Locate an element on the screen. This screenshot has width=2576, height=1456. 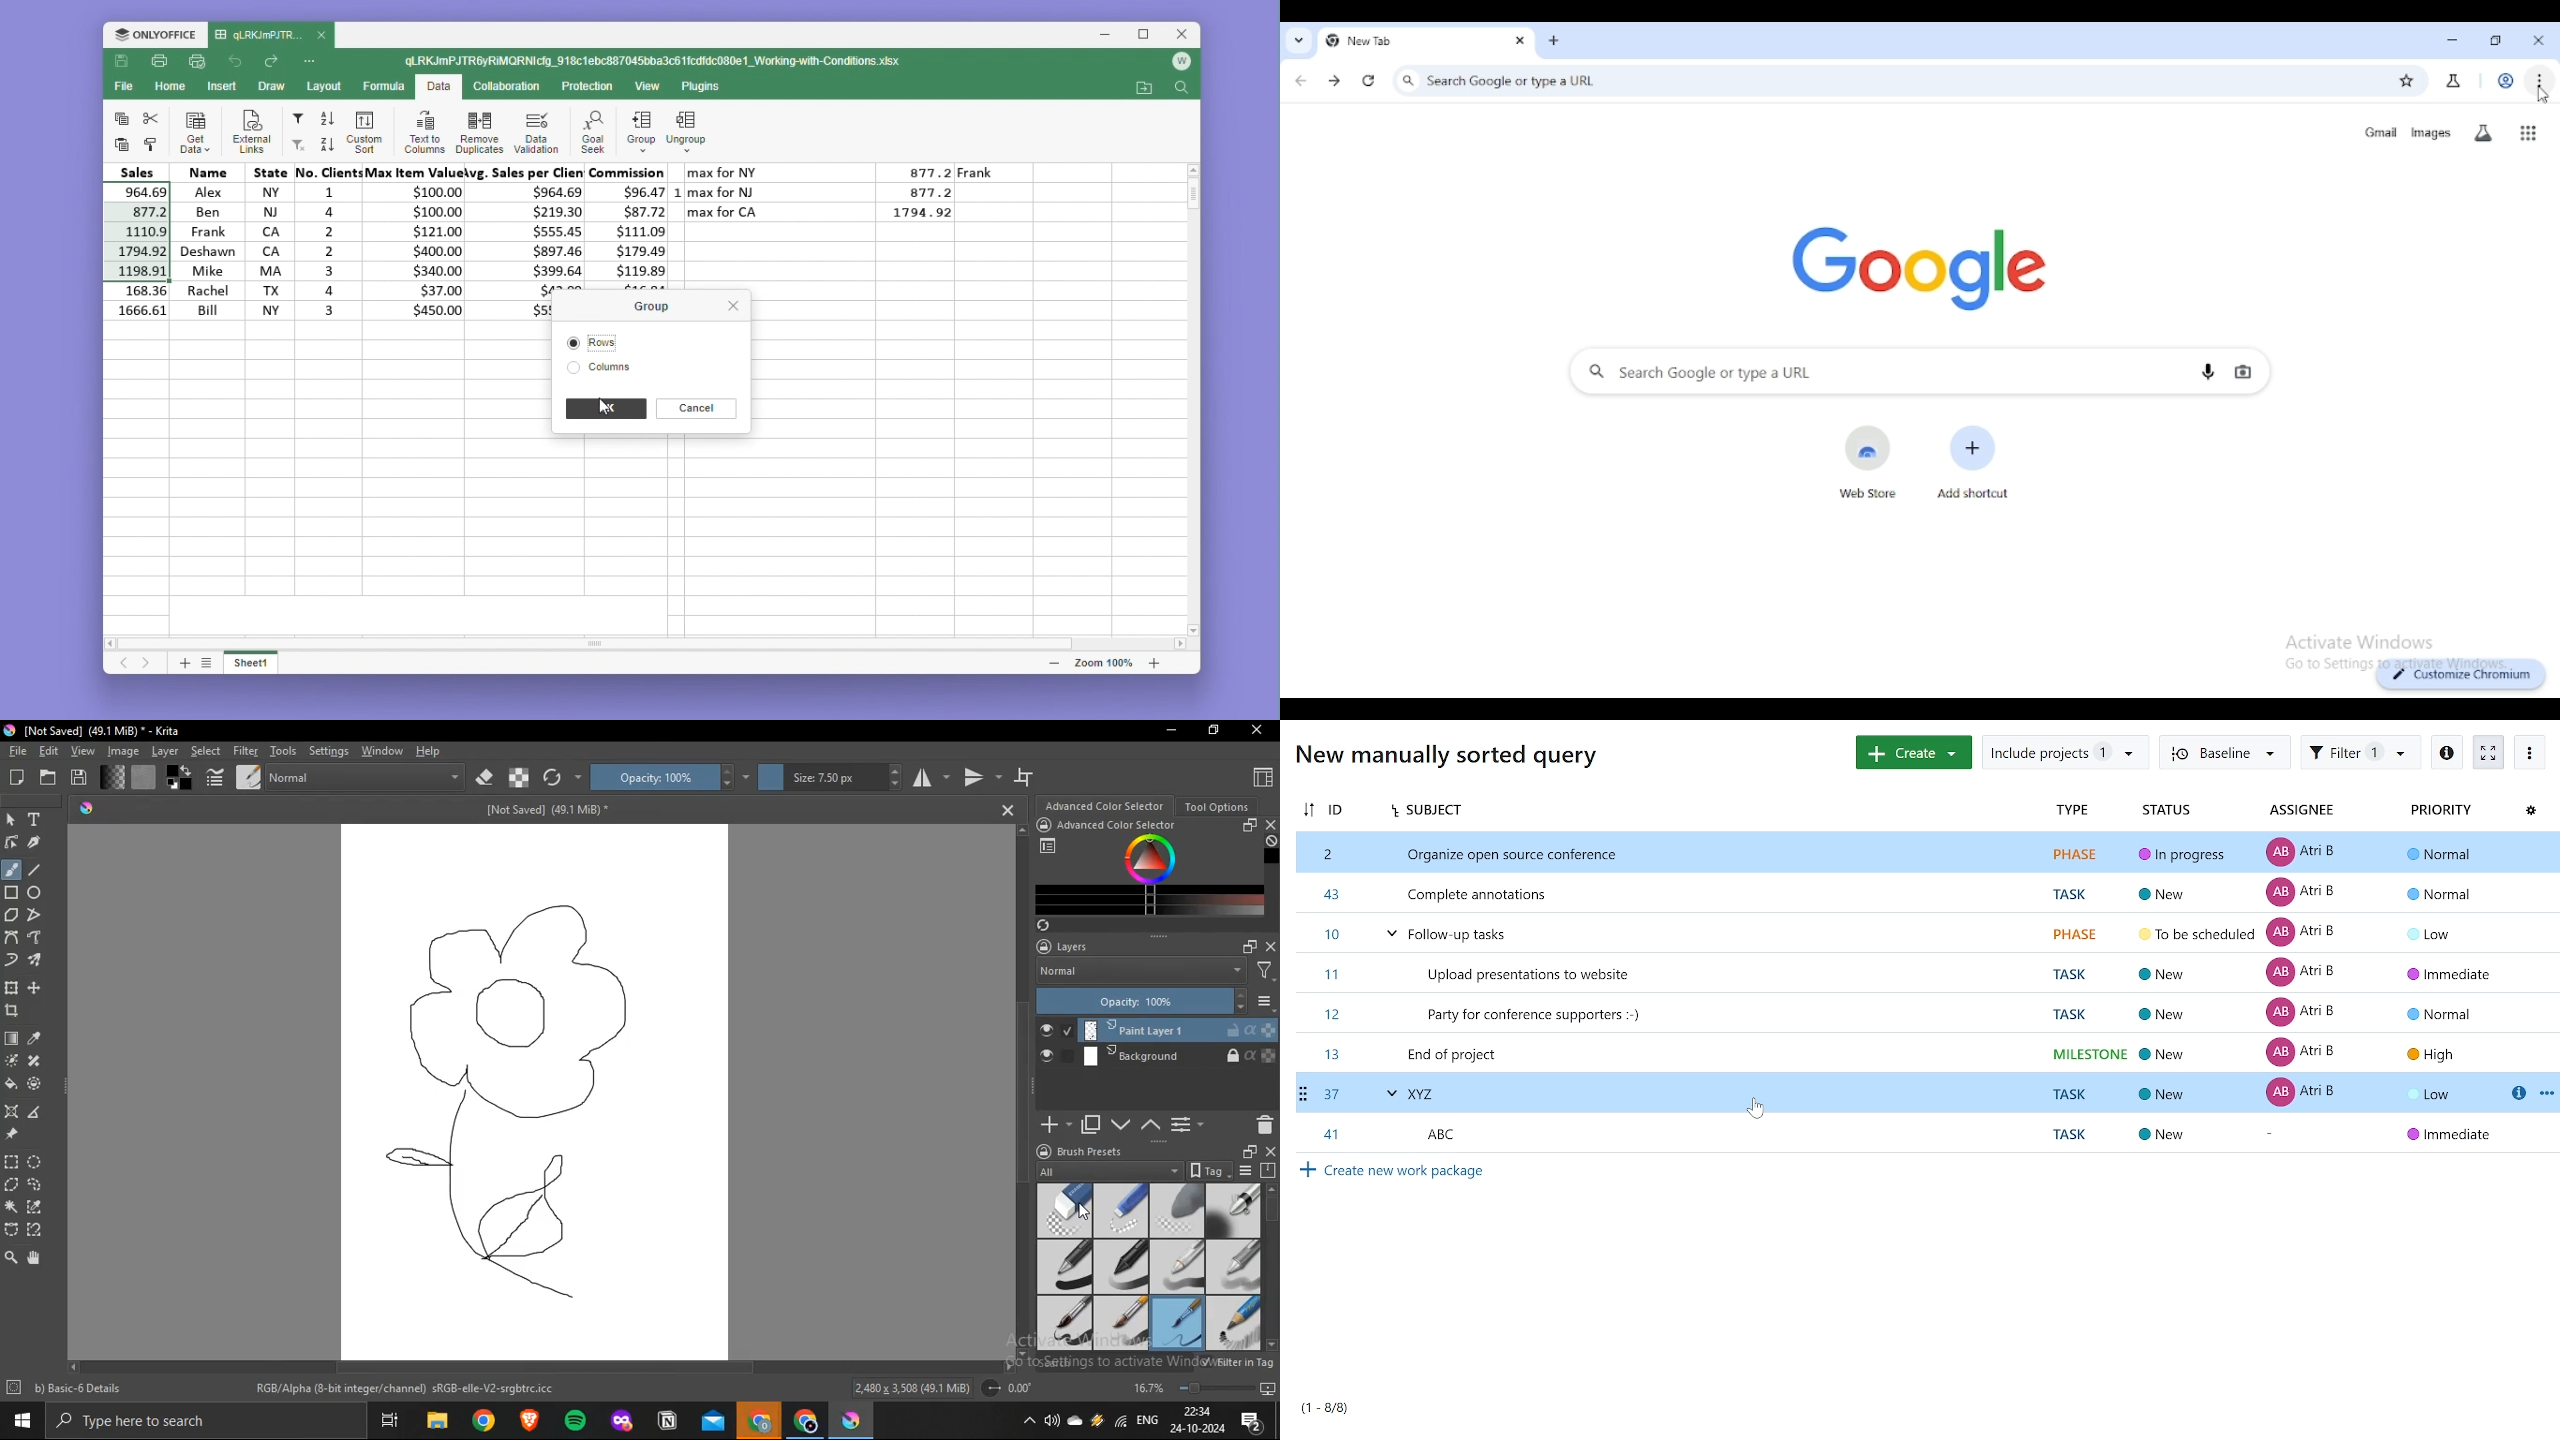
Application is located at coordinates (855, 1420).